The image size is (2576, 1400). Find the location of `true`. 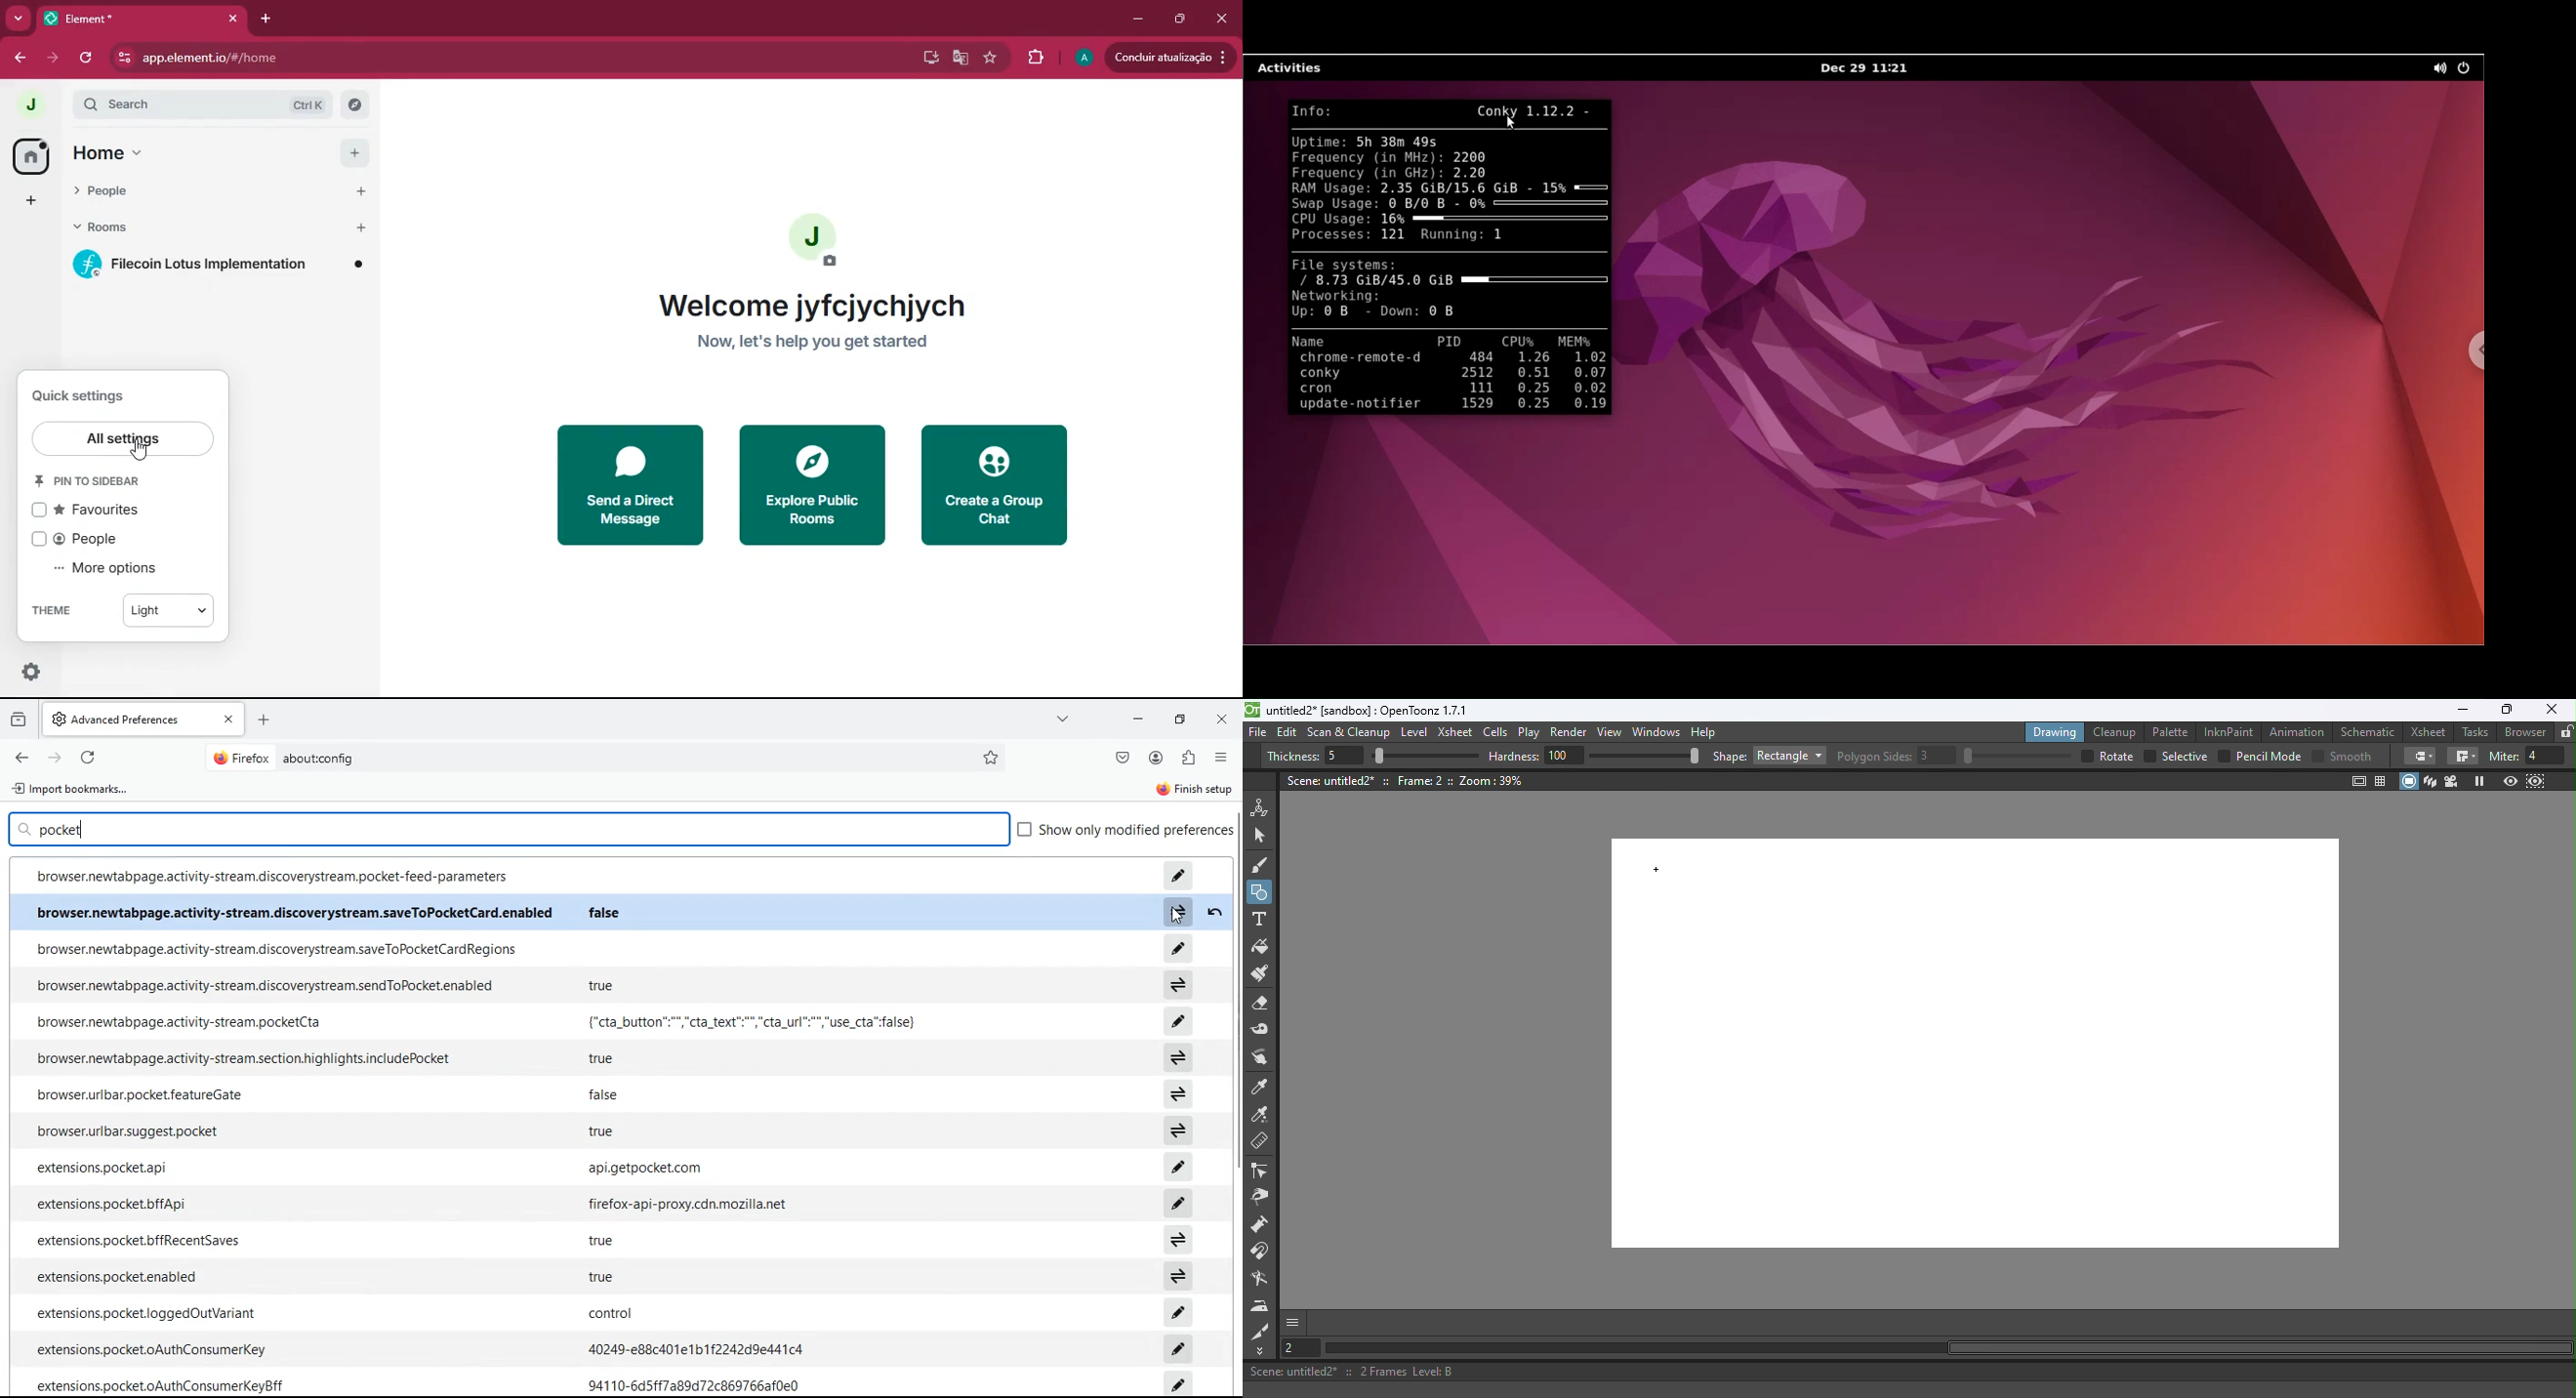

true is located at coordinates (602, 1276).